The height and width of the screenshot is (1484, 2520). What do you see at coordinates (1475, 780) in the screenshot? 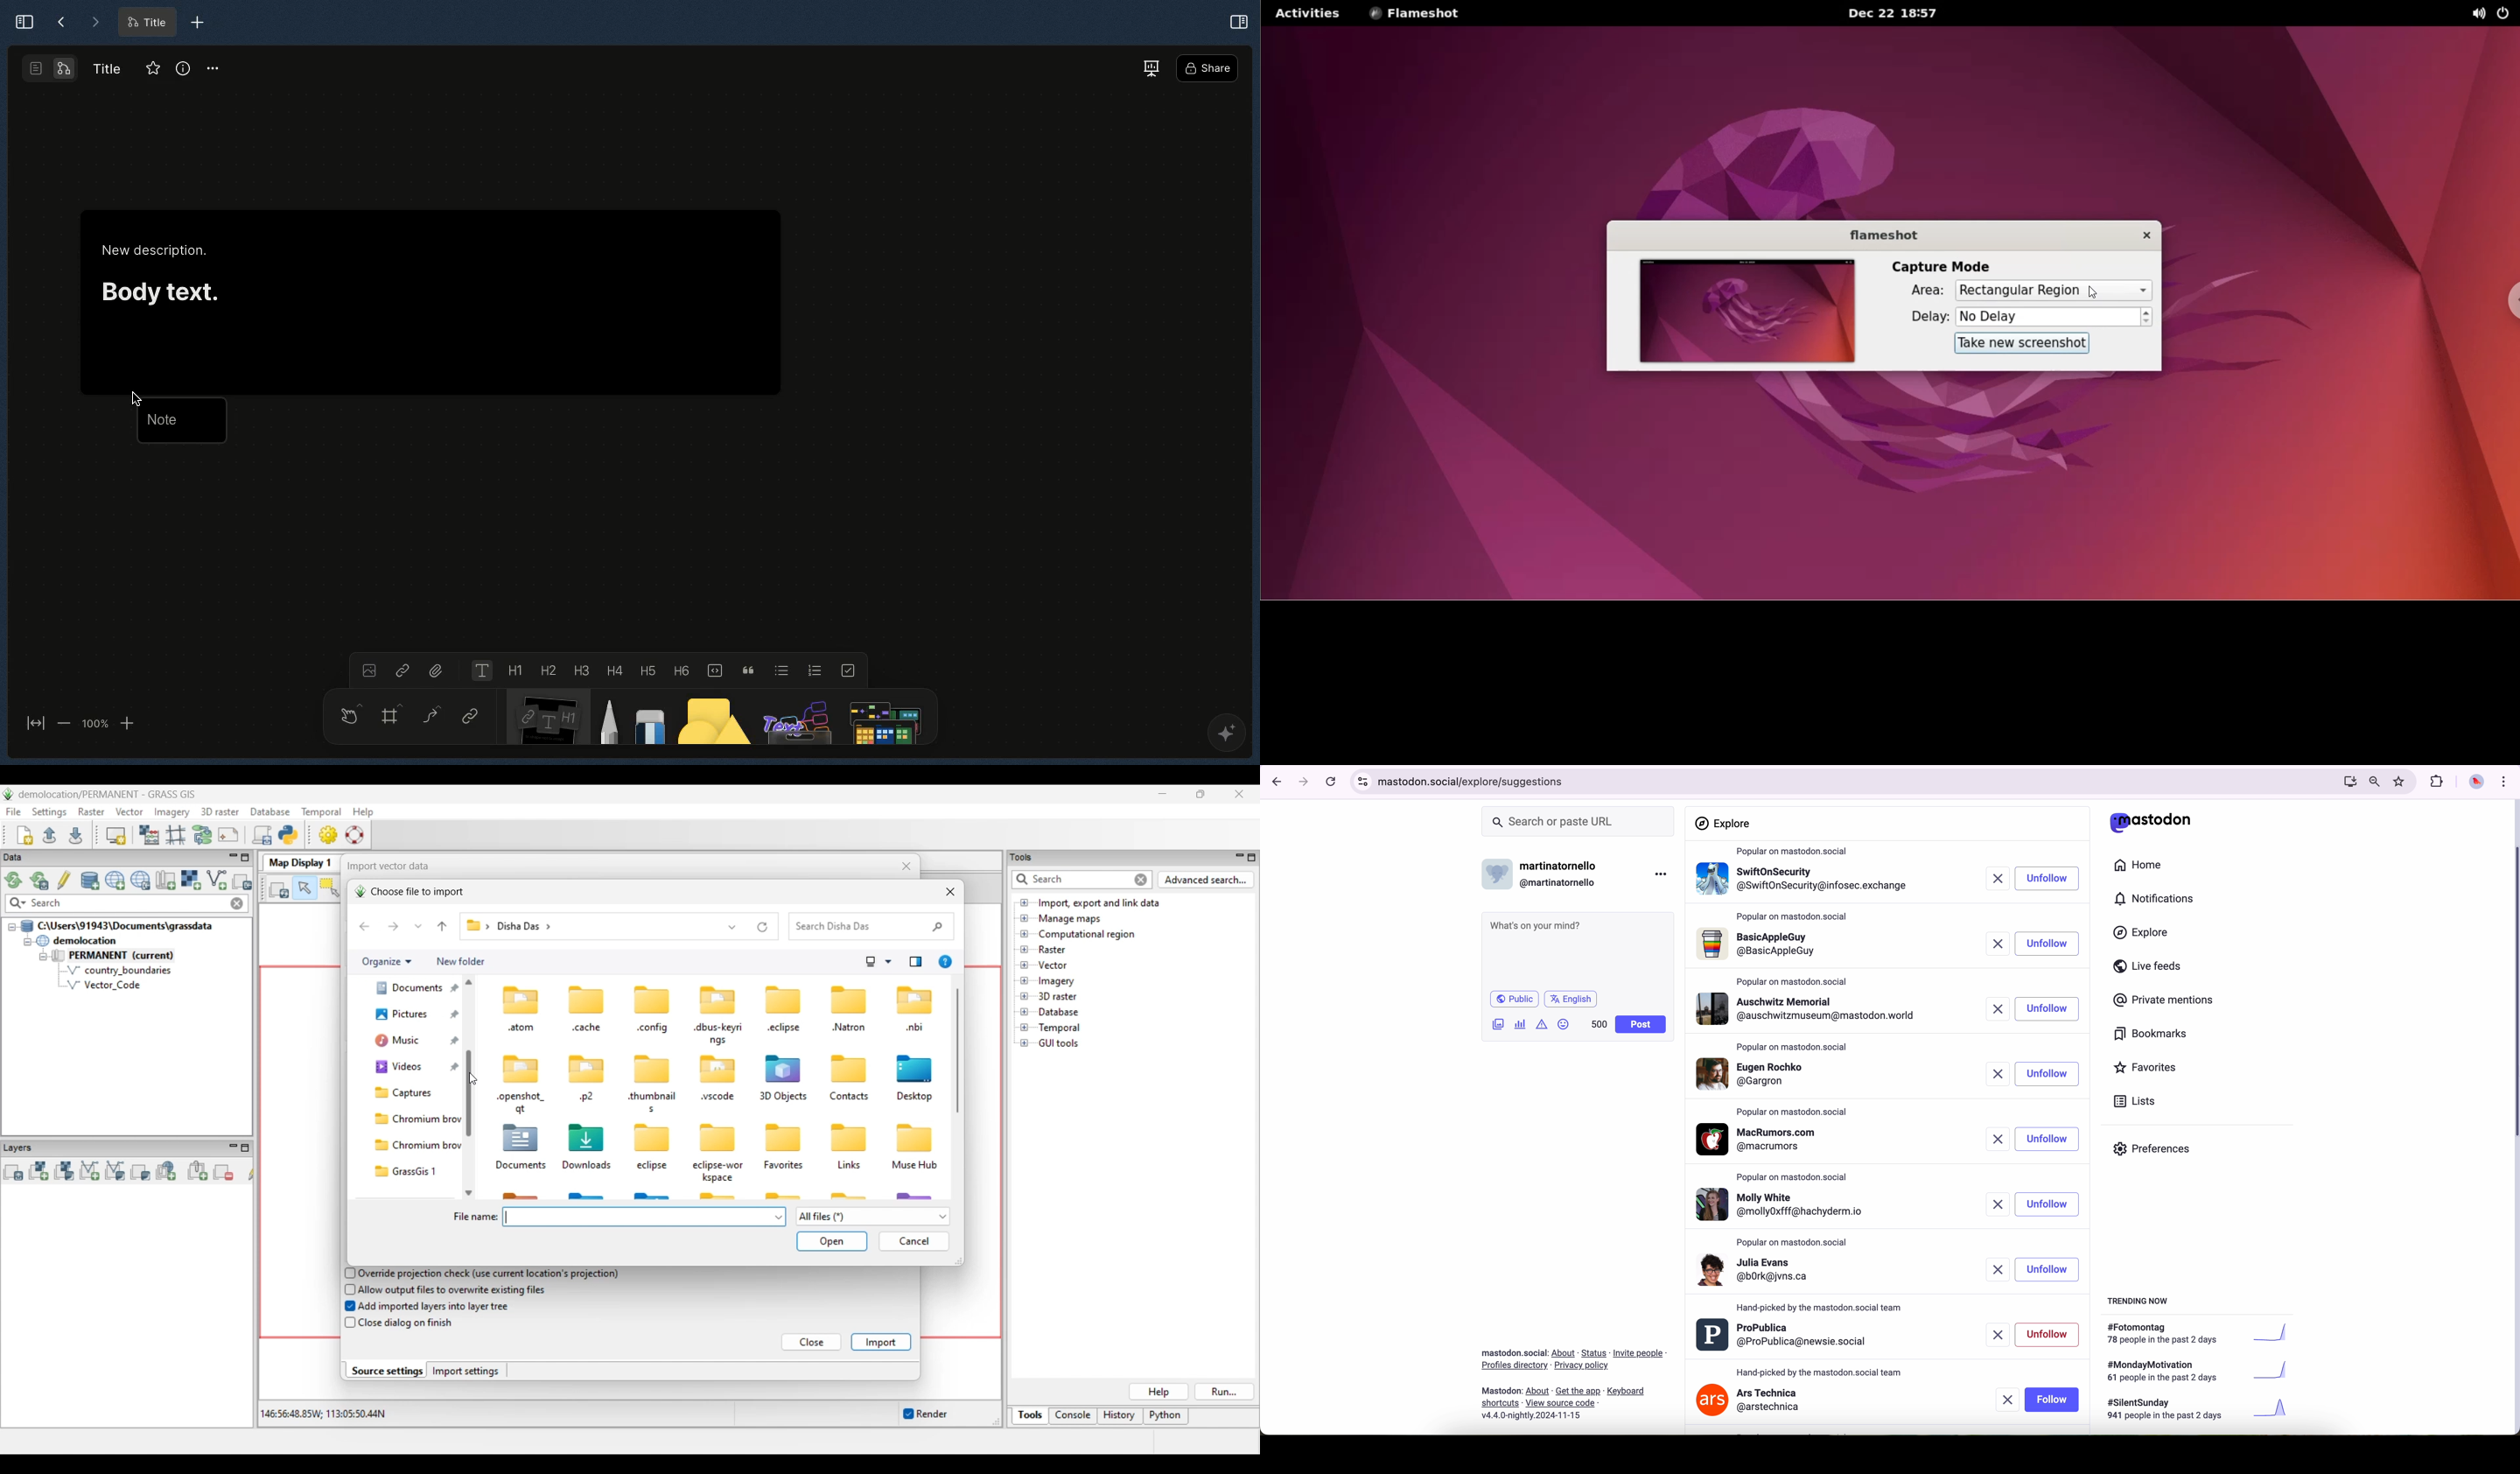
I see `URL` at bounding box center [1475, 780].